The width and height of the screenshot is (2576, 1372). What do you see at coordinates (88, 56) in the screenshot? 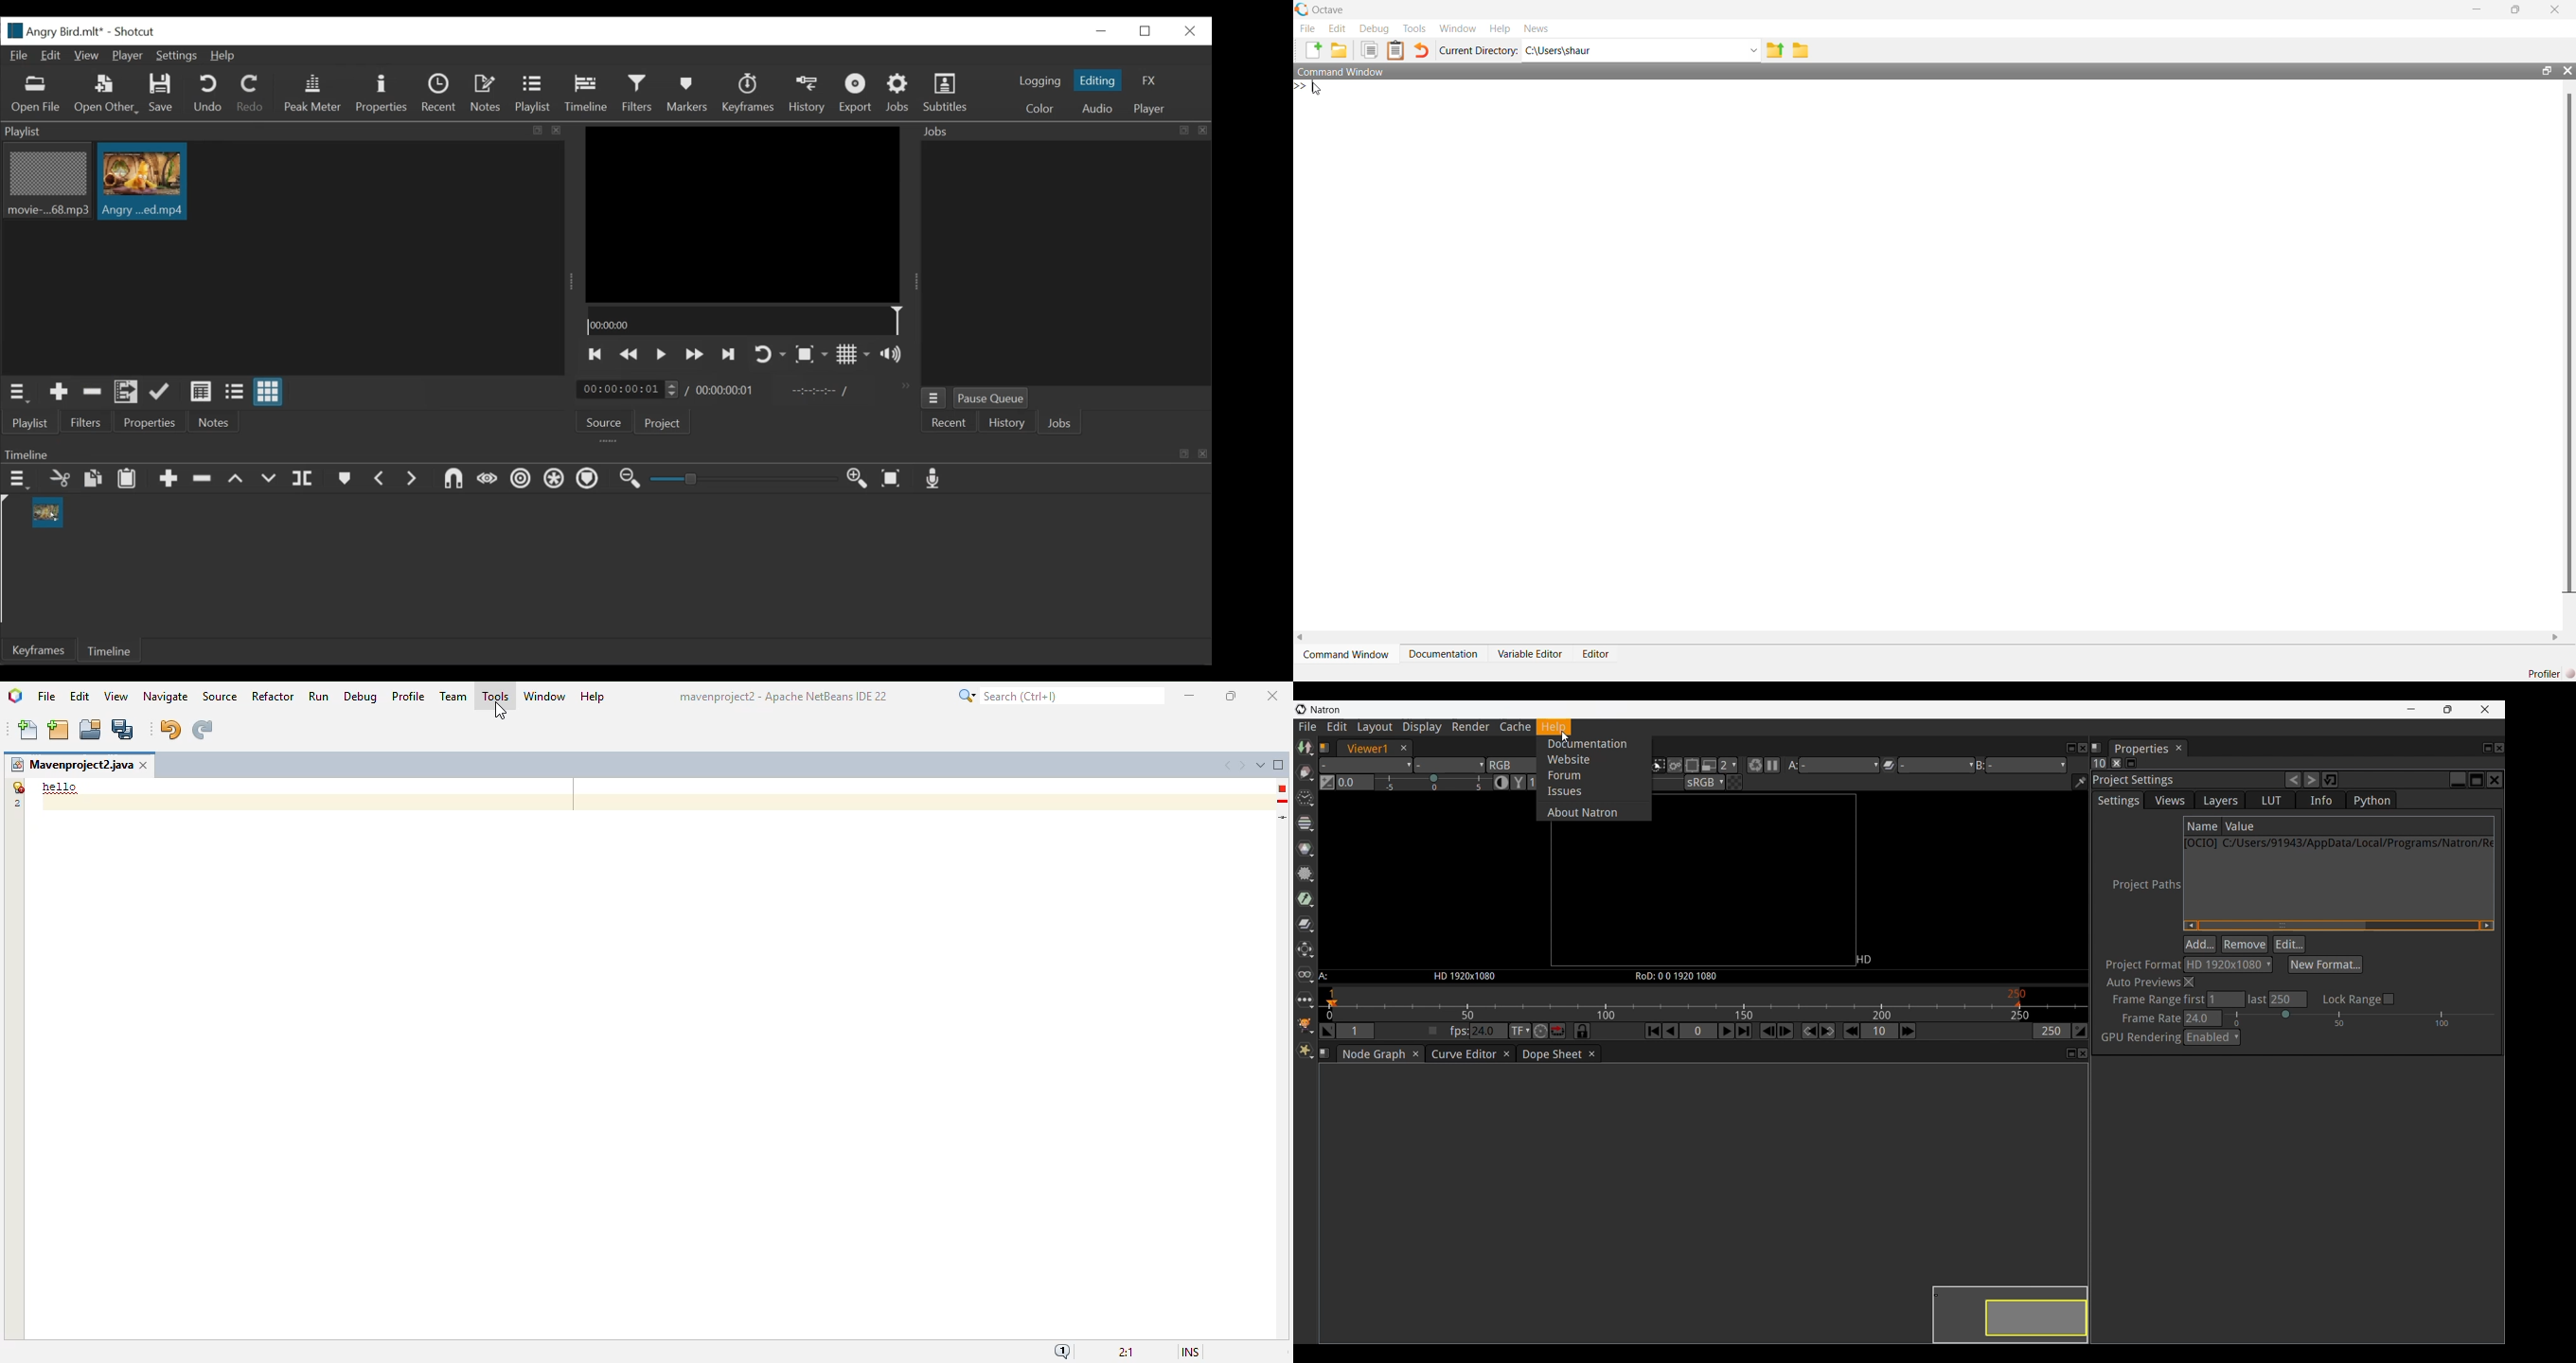
I see `View` at bounding box center [88, 56].